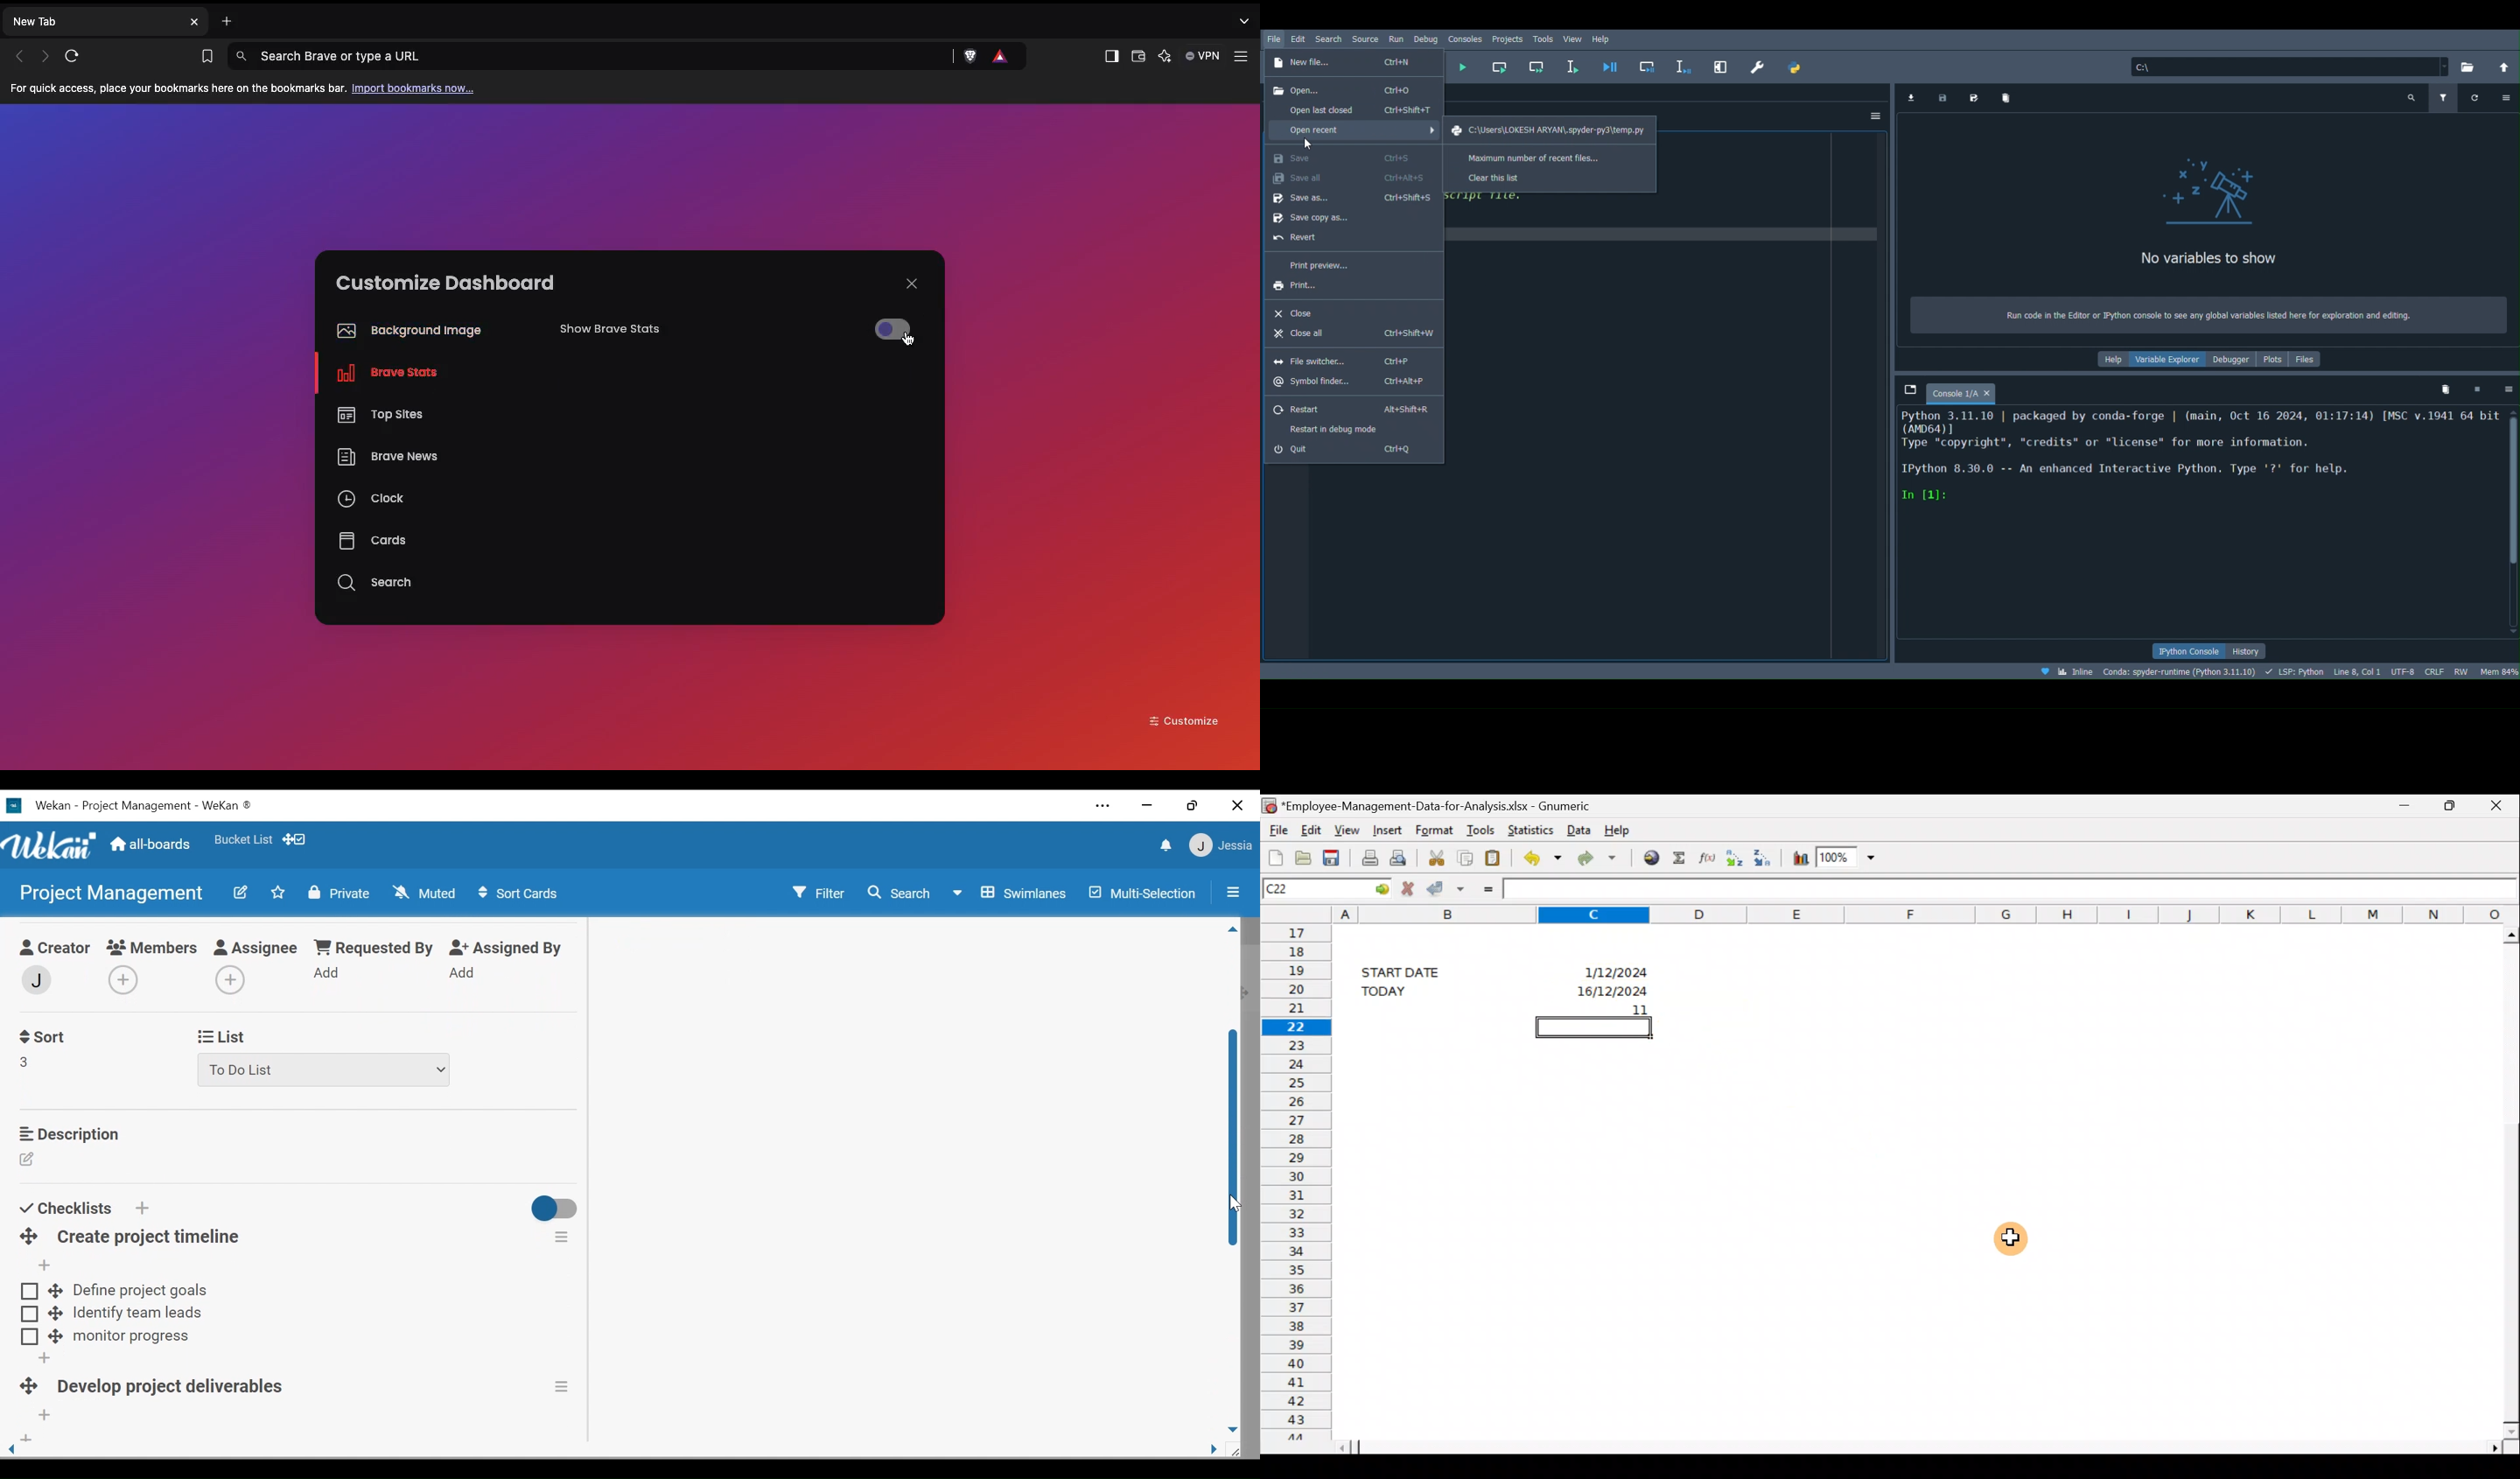 The width and height of the screenshot is (2520, 1484). I want to click on Brave stats, so click(382, 376).